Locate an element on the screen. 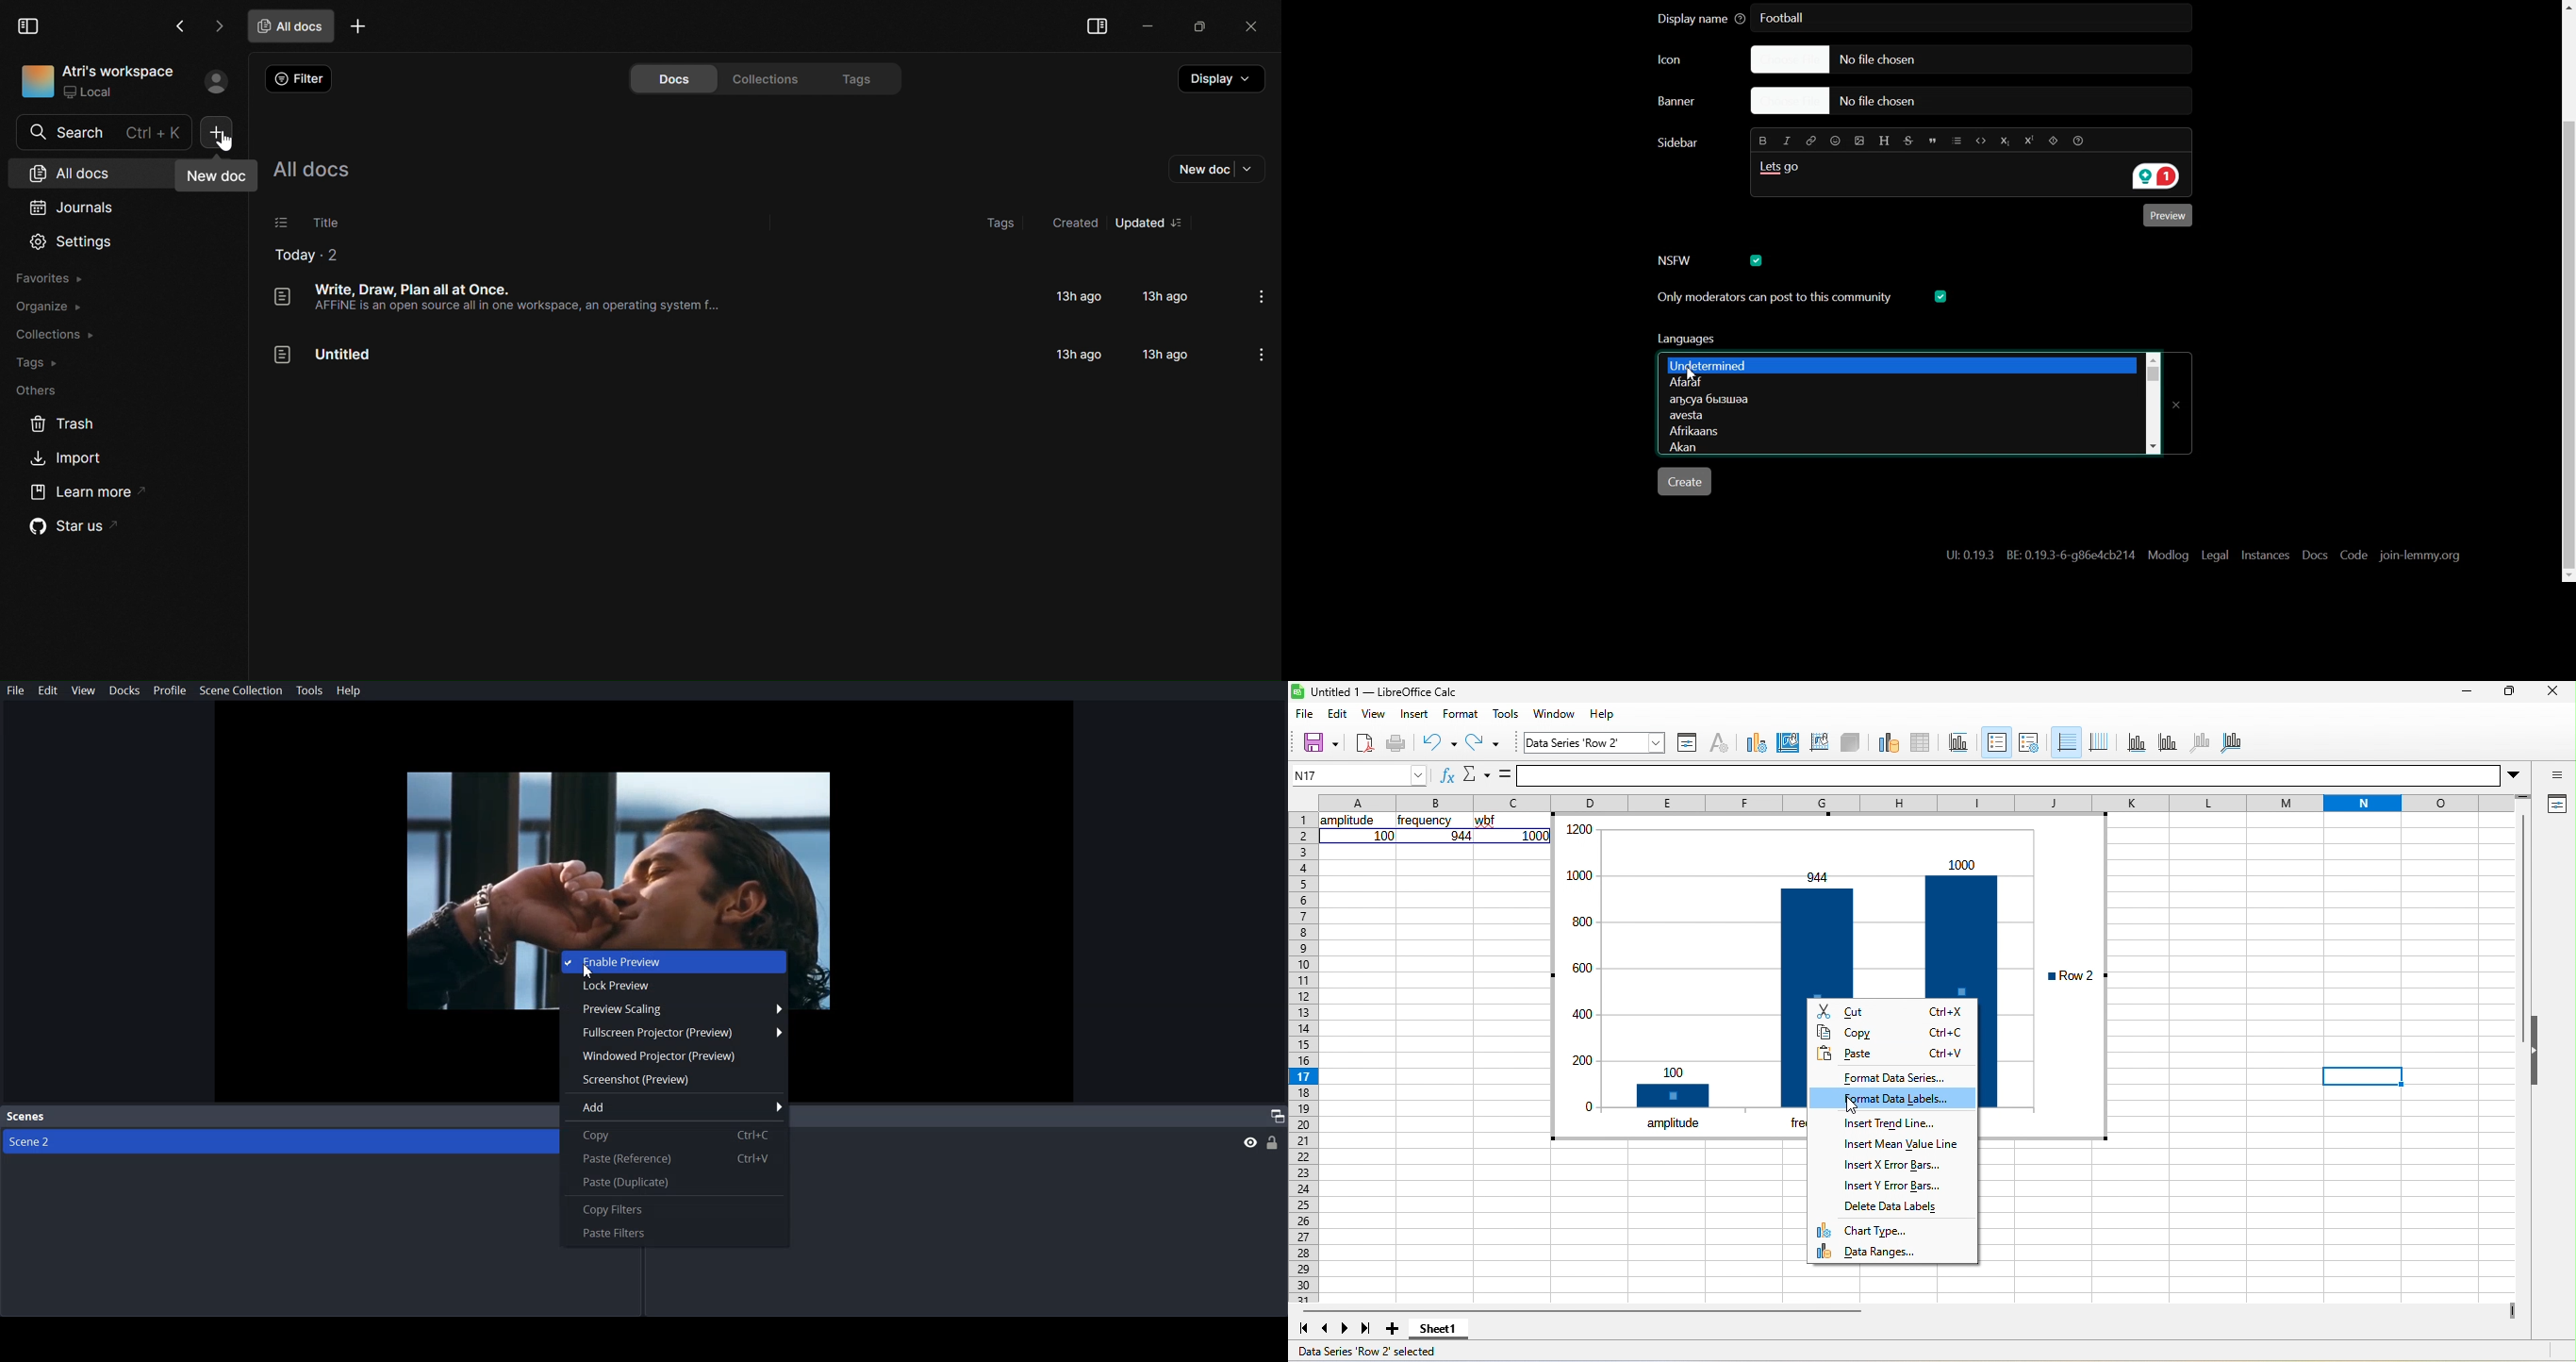 The height and width of the screenshot is (1372, 2576). format is located at coordinates (1461, 714).